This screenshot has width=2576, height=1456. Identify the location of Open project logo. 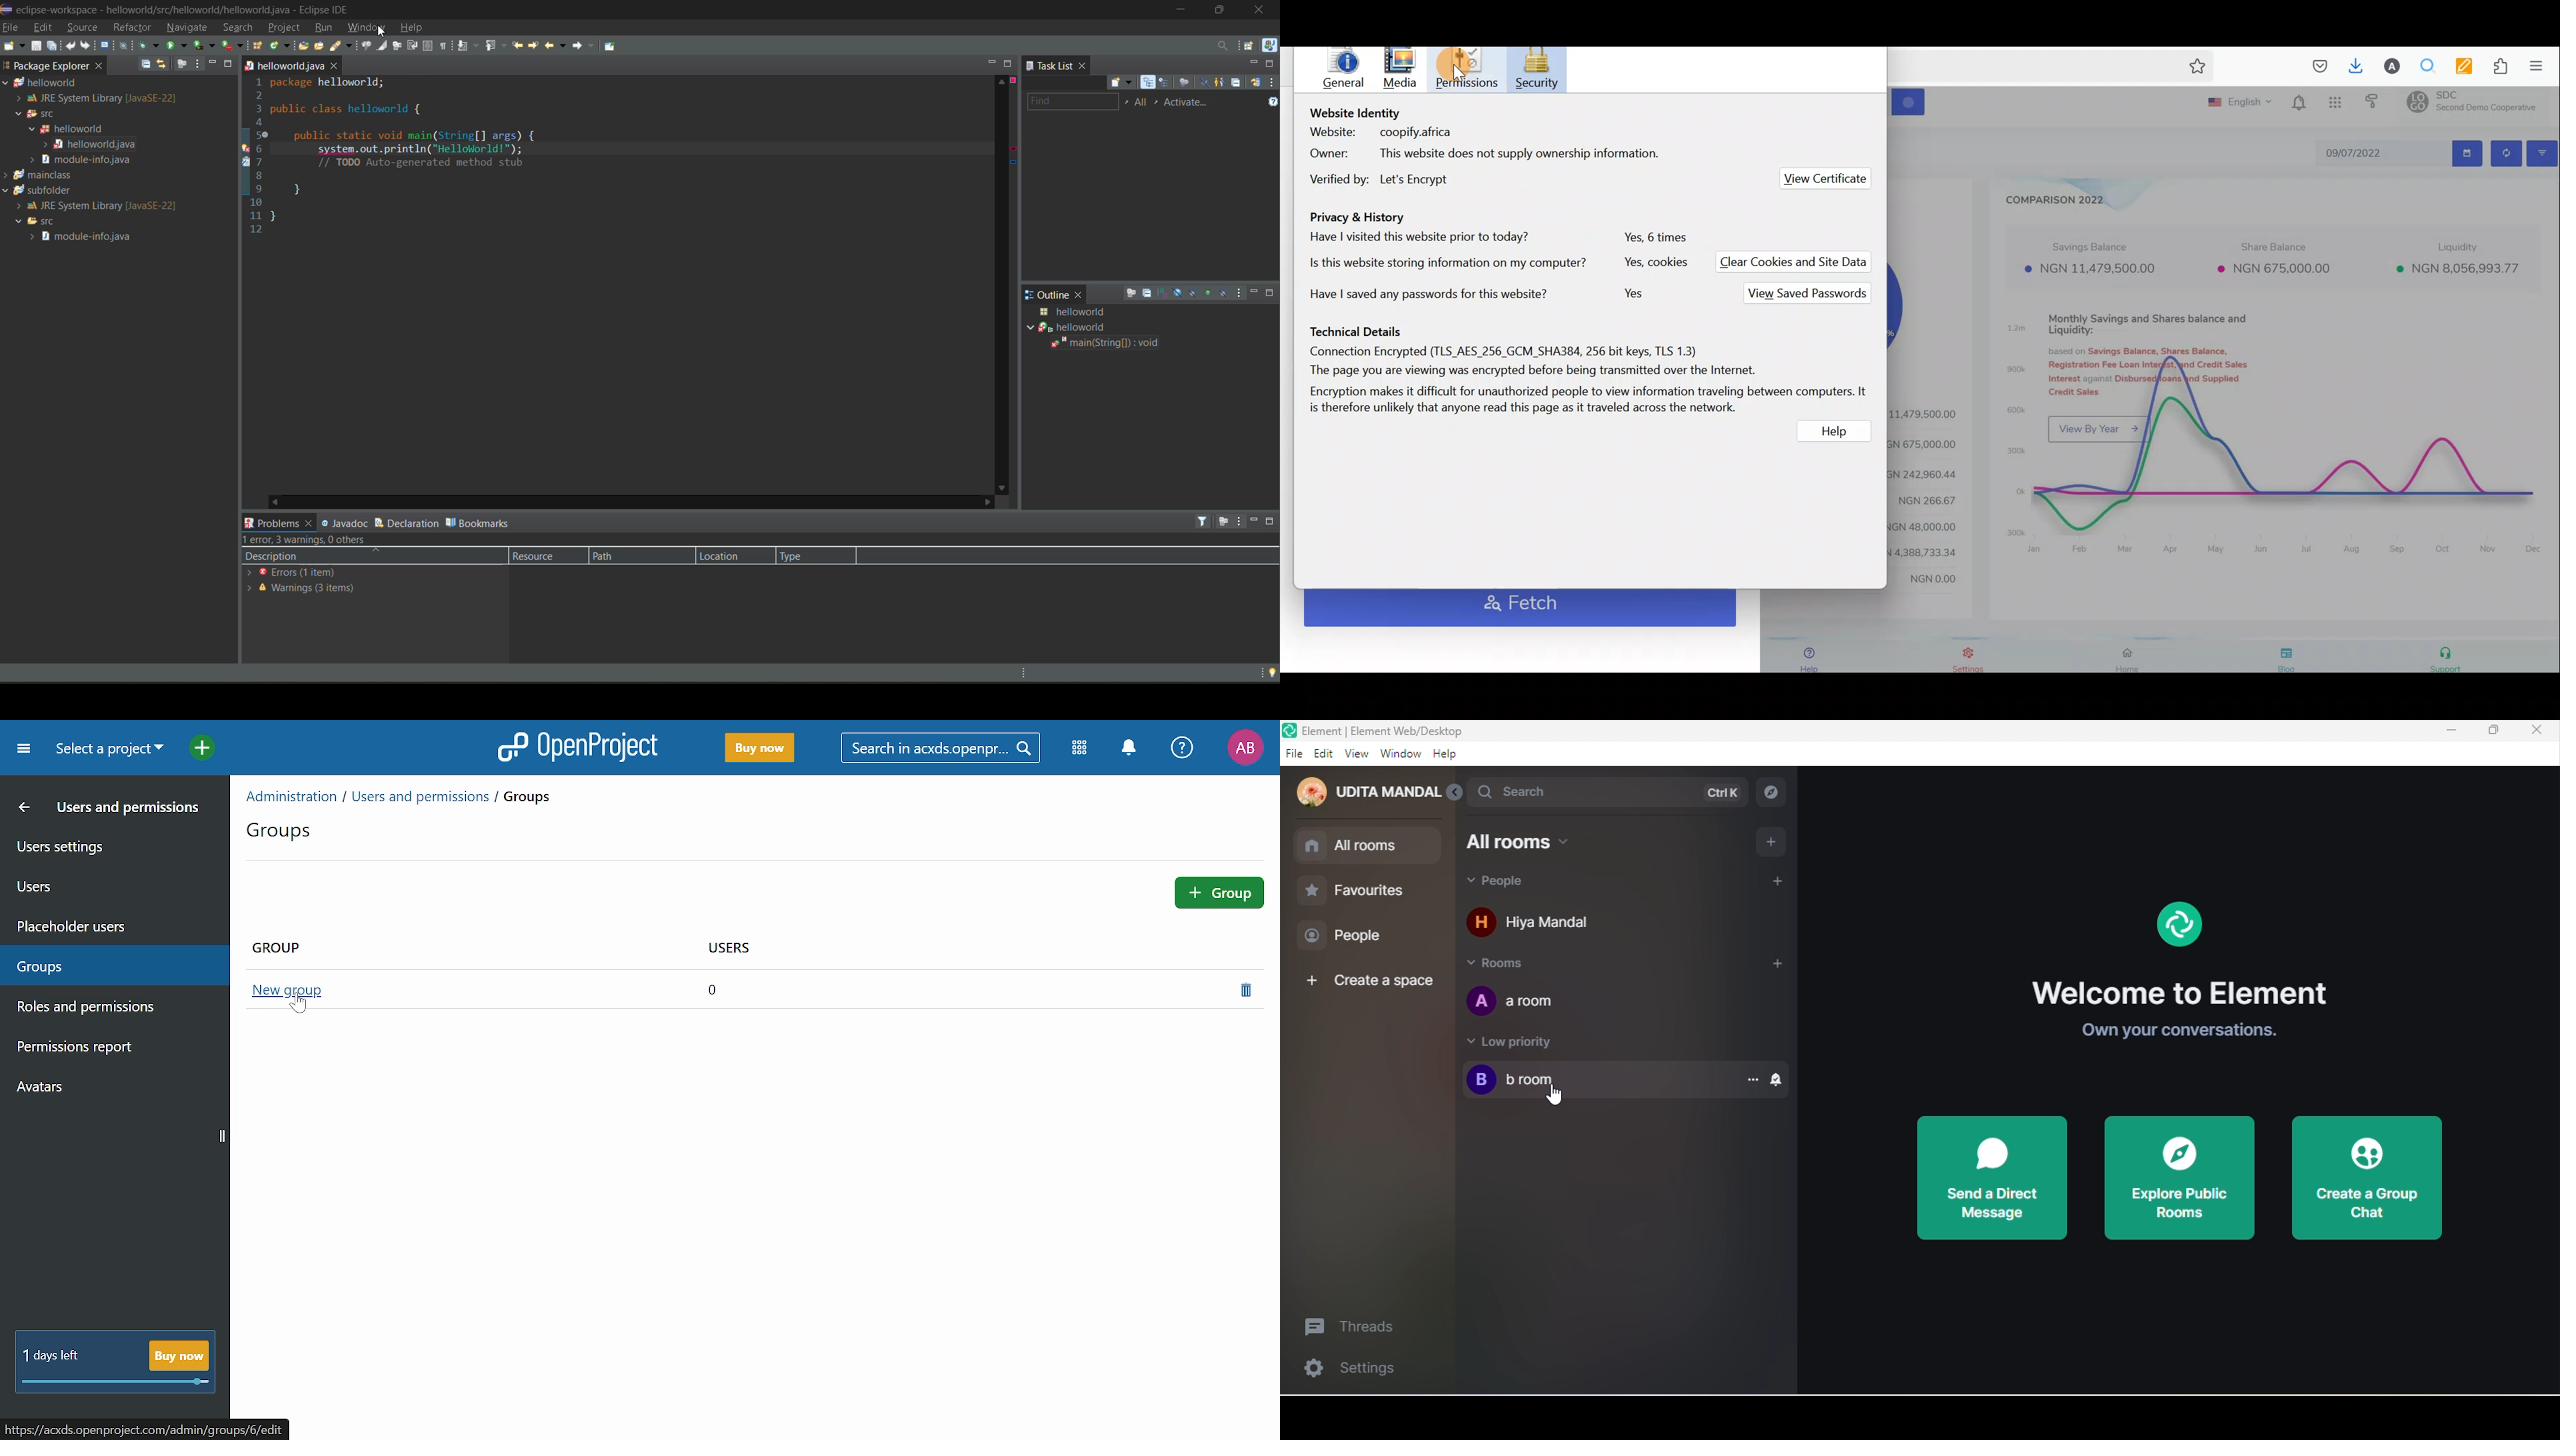
(578, 747).